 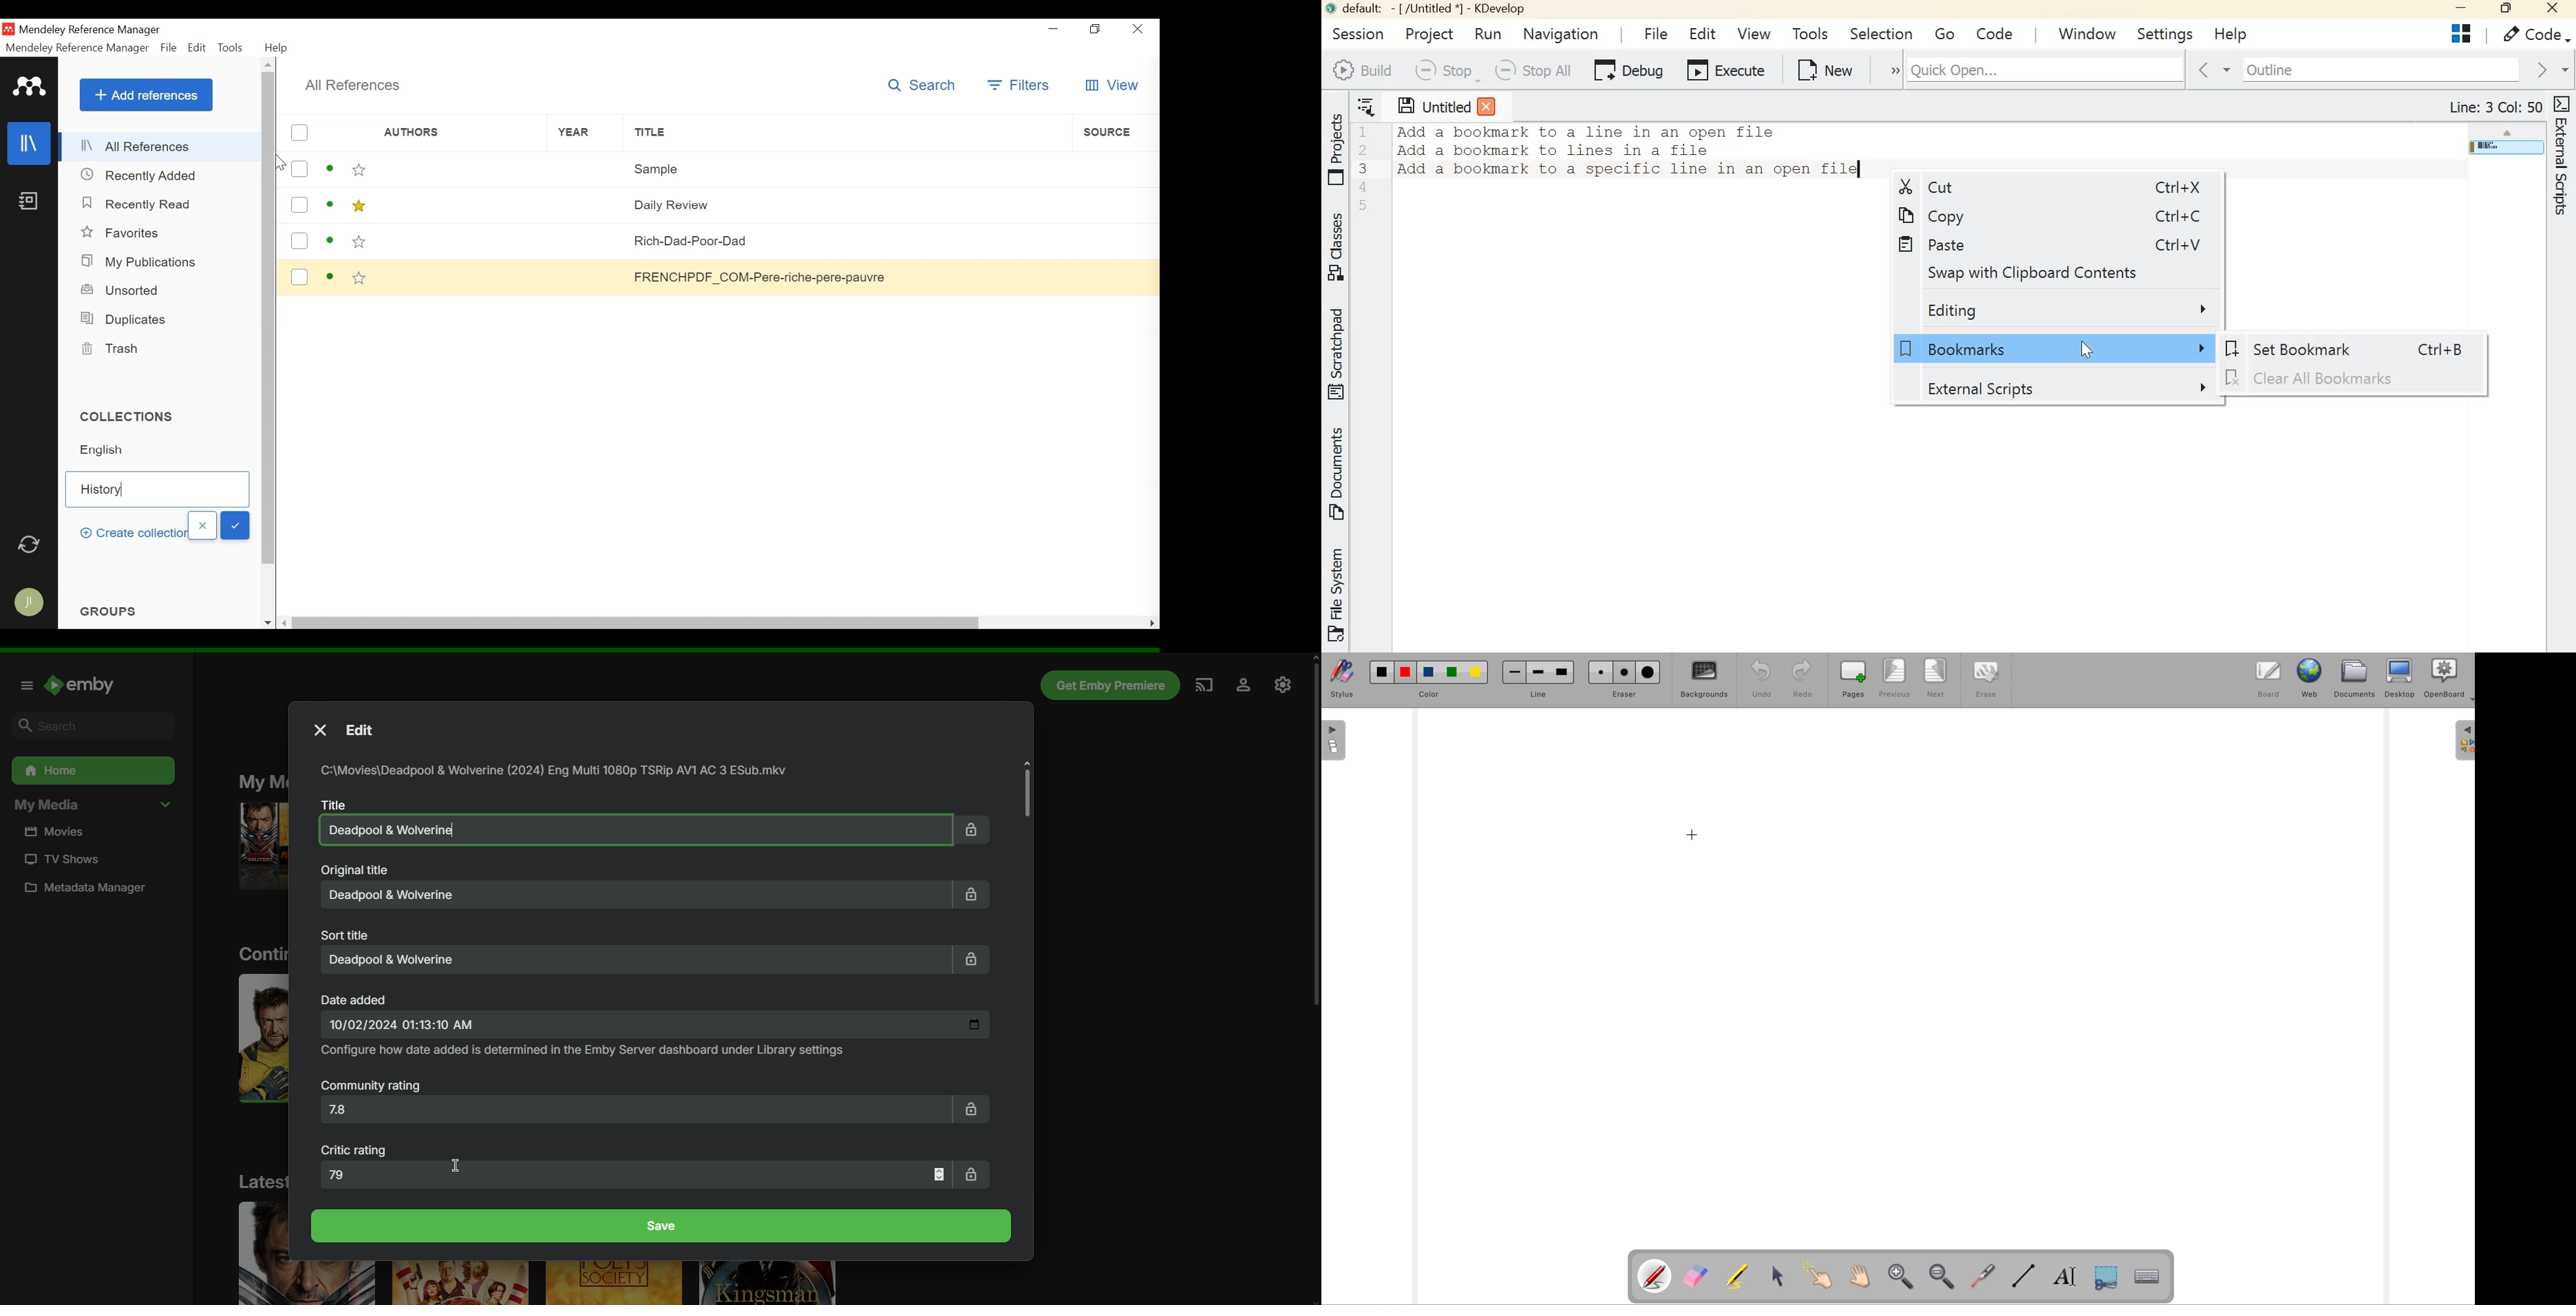 I want to click on File, so click(x=169, y=48).